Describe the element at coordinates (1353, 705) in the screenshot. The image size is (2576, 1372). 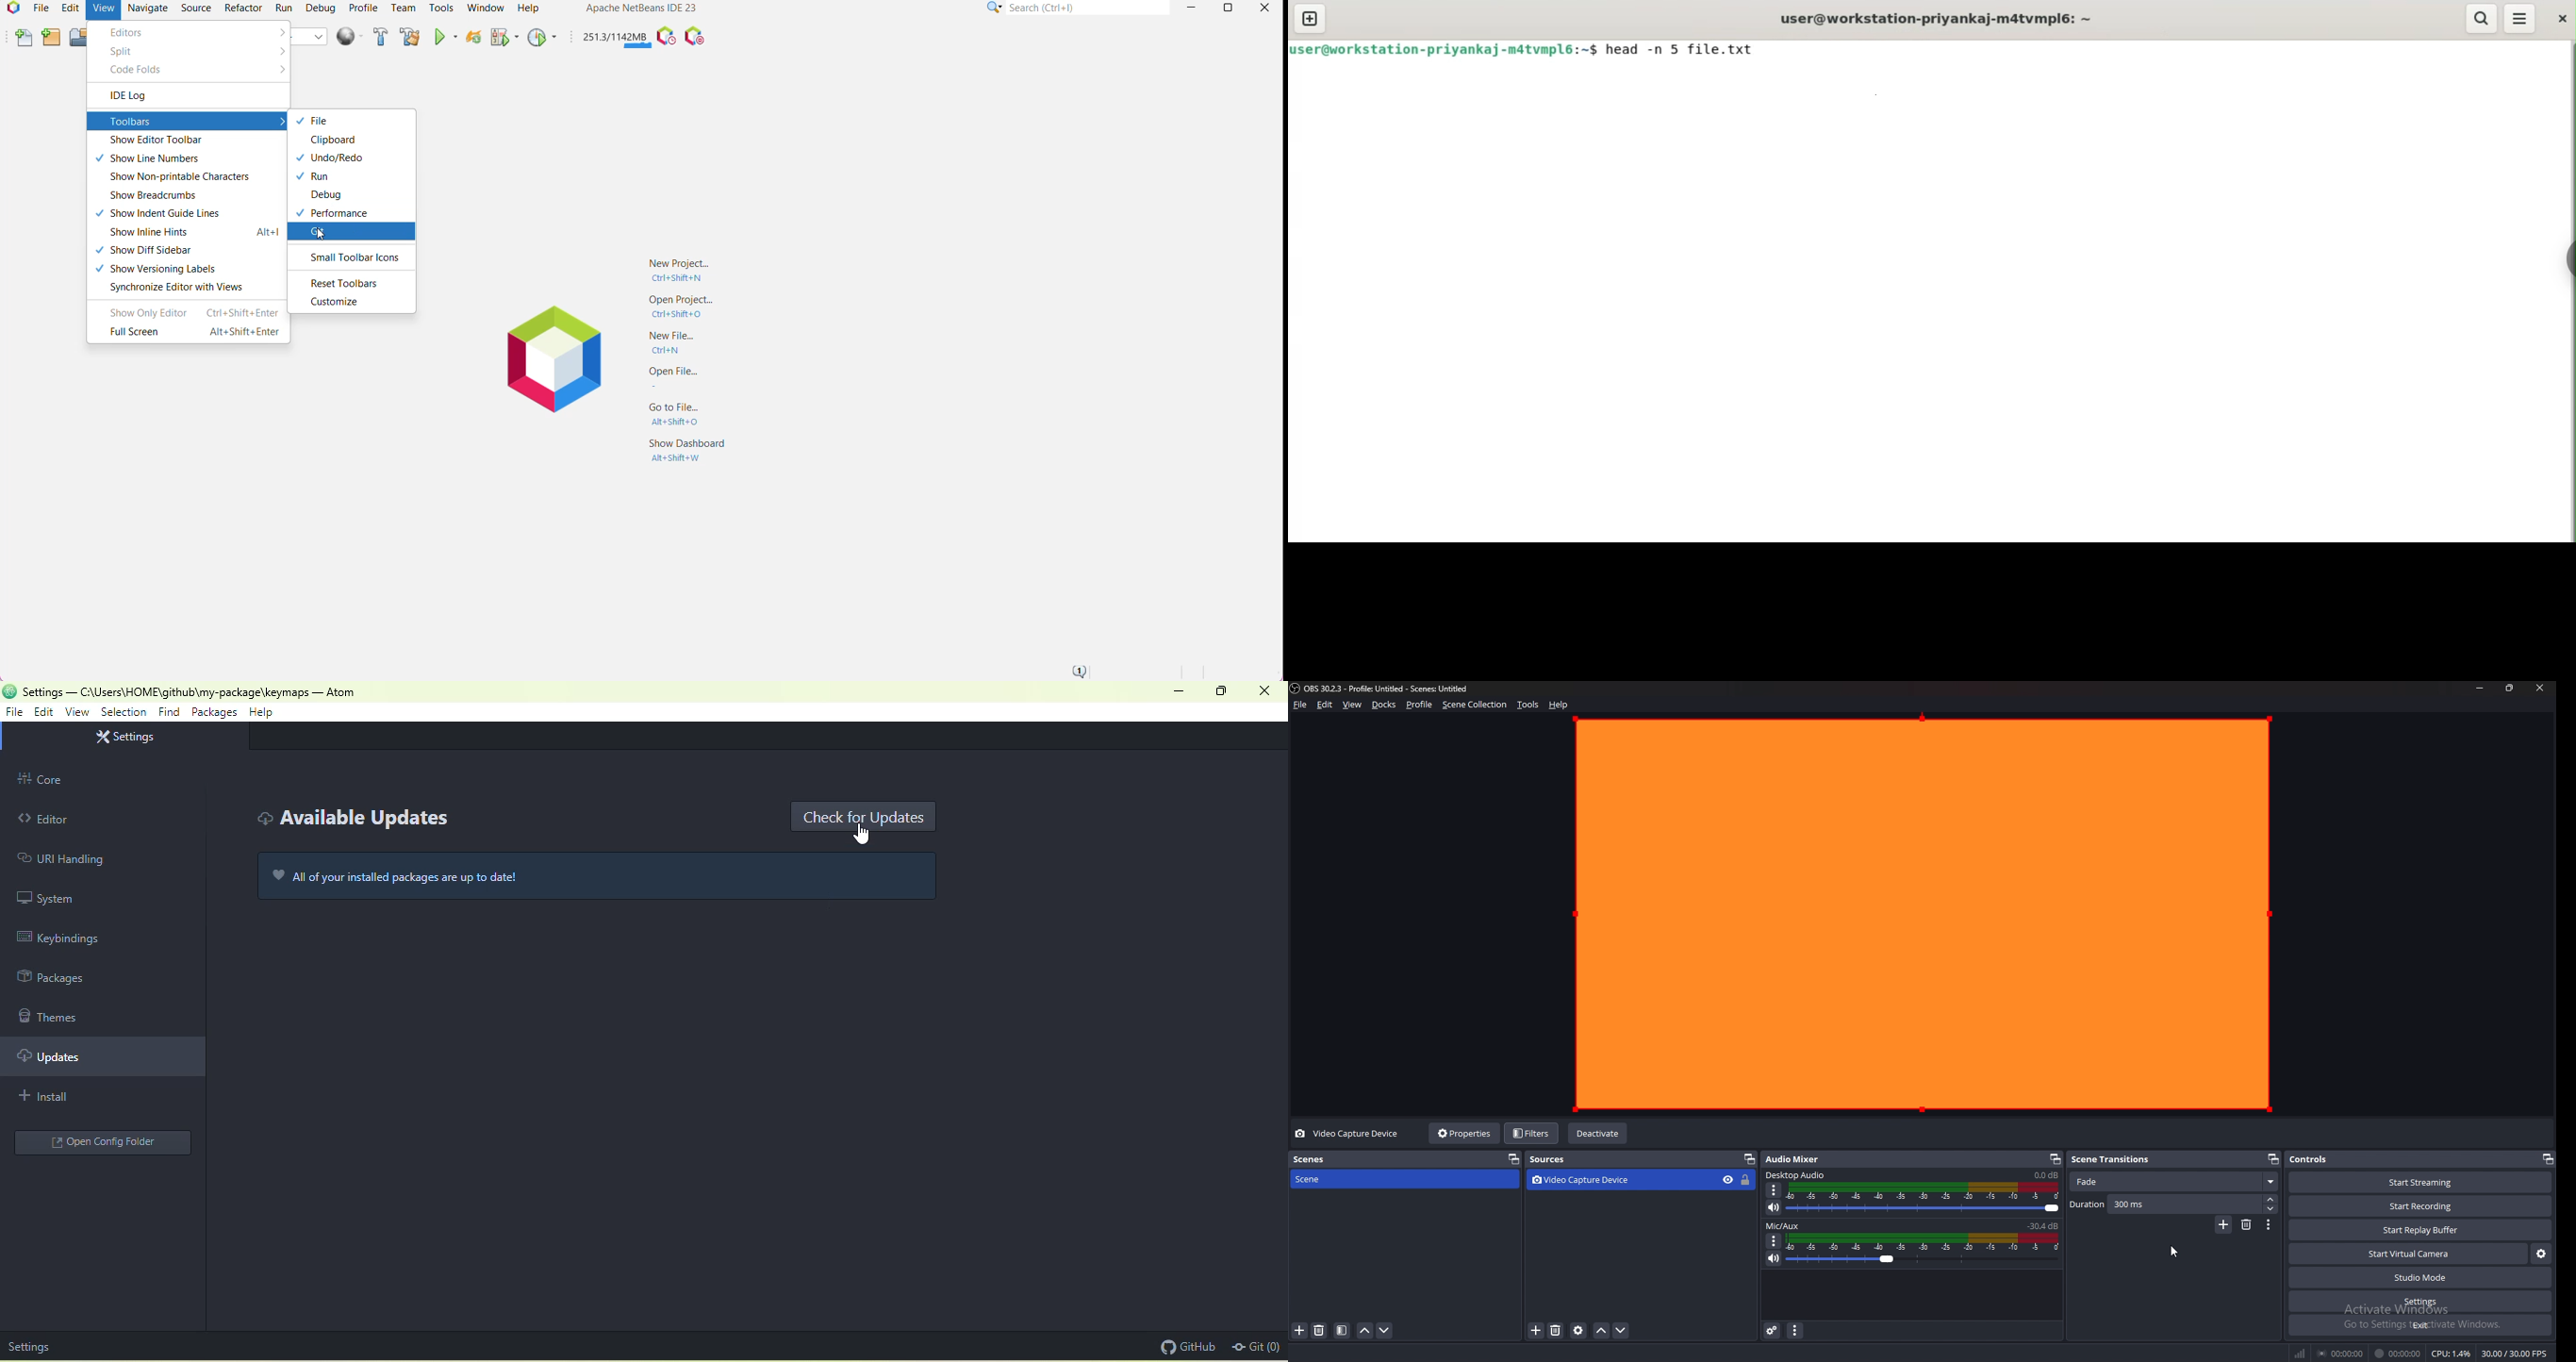
I see `view` at that location.